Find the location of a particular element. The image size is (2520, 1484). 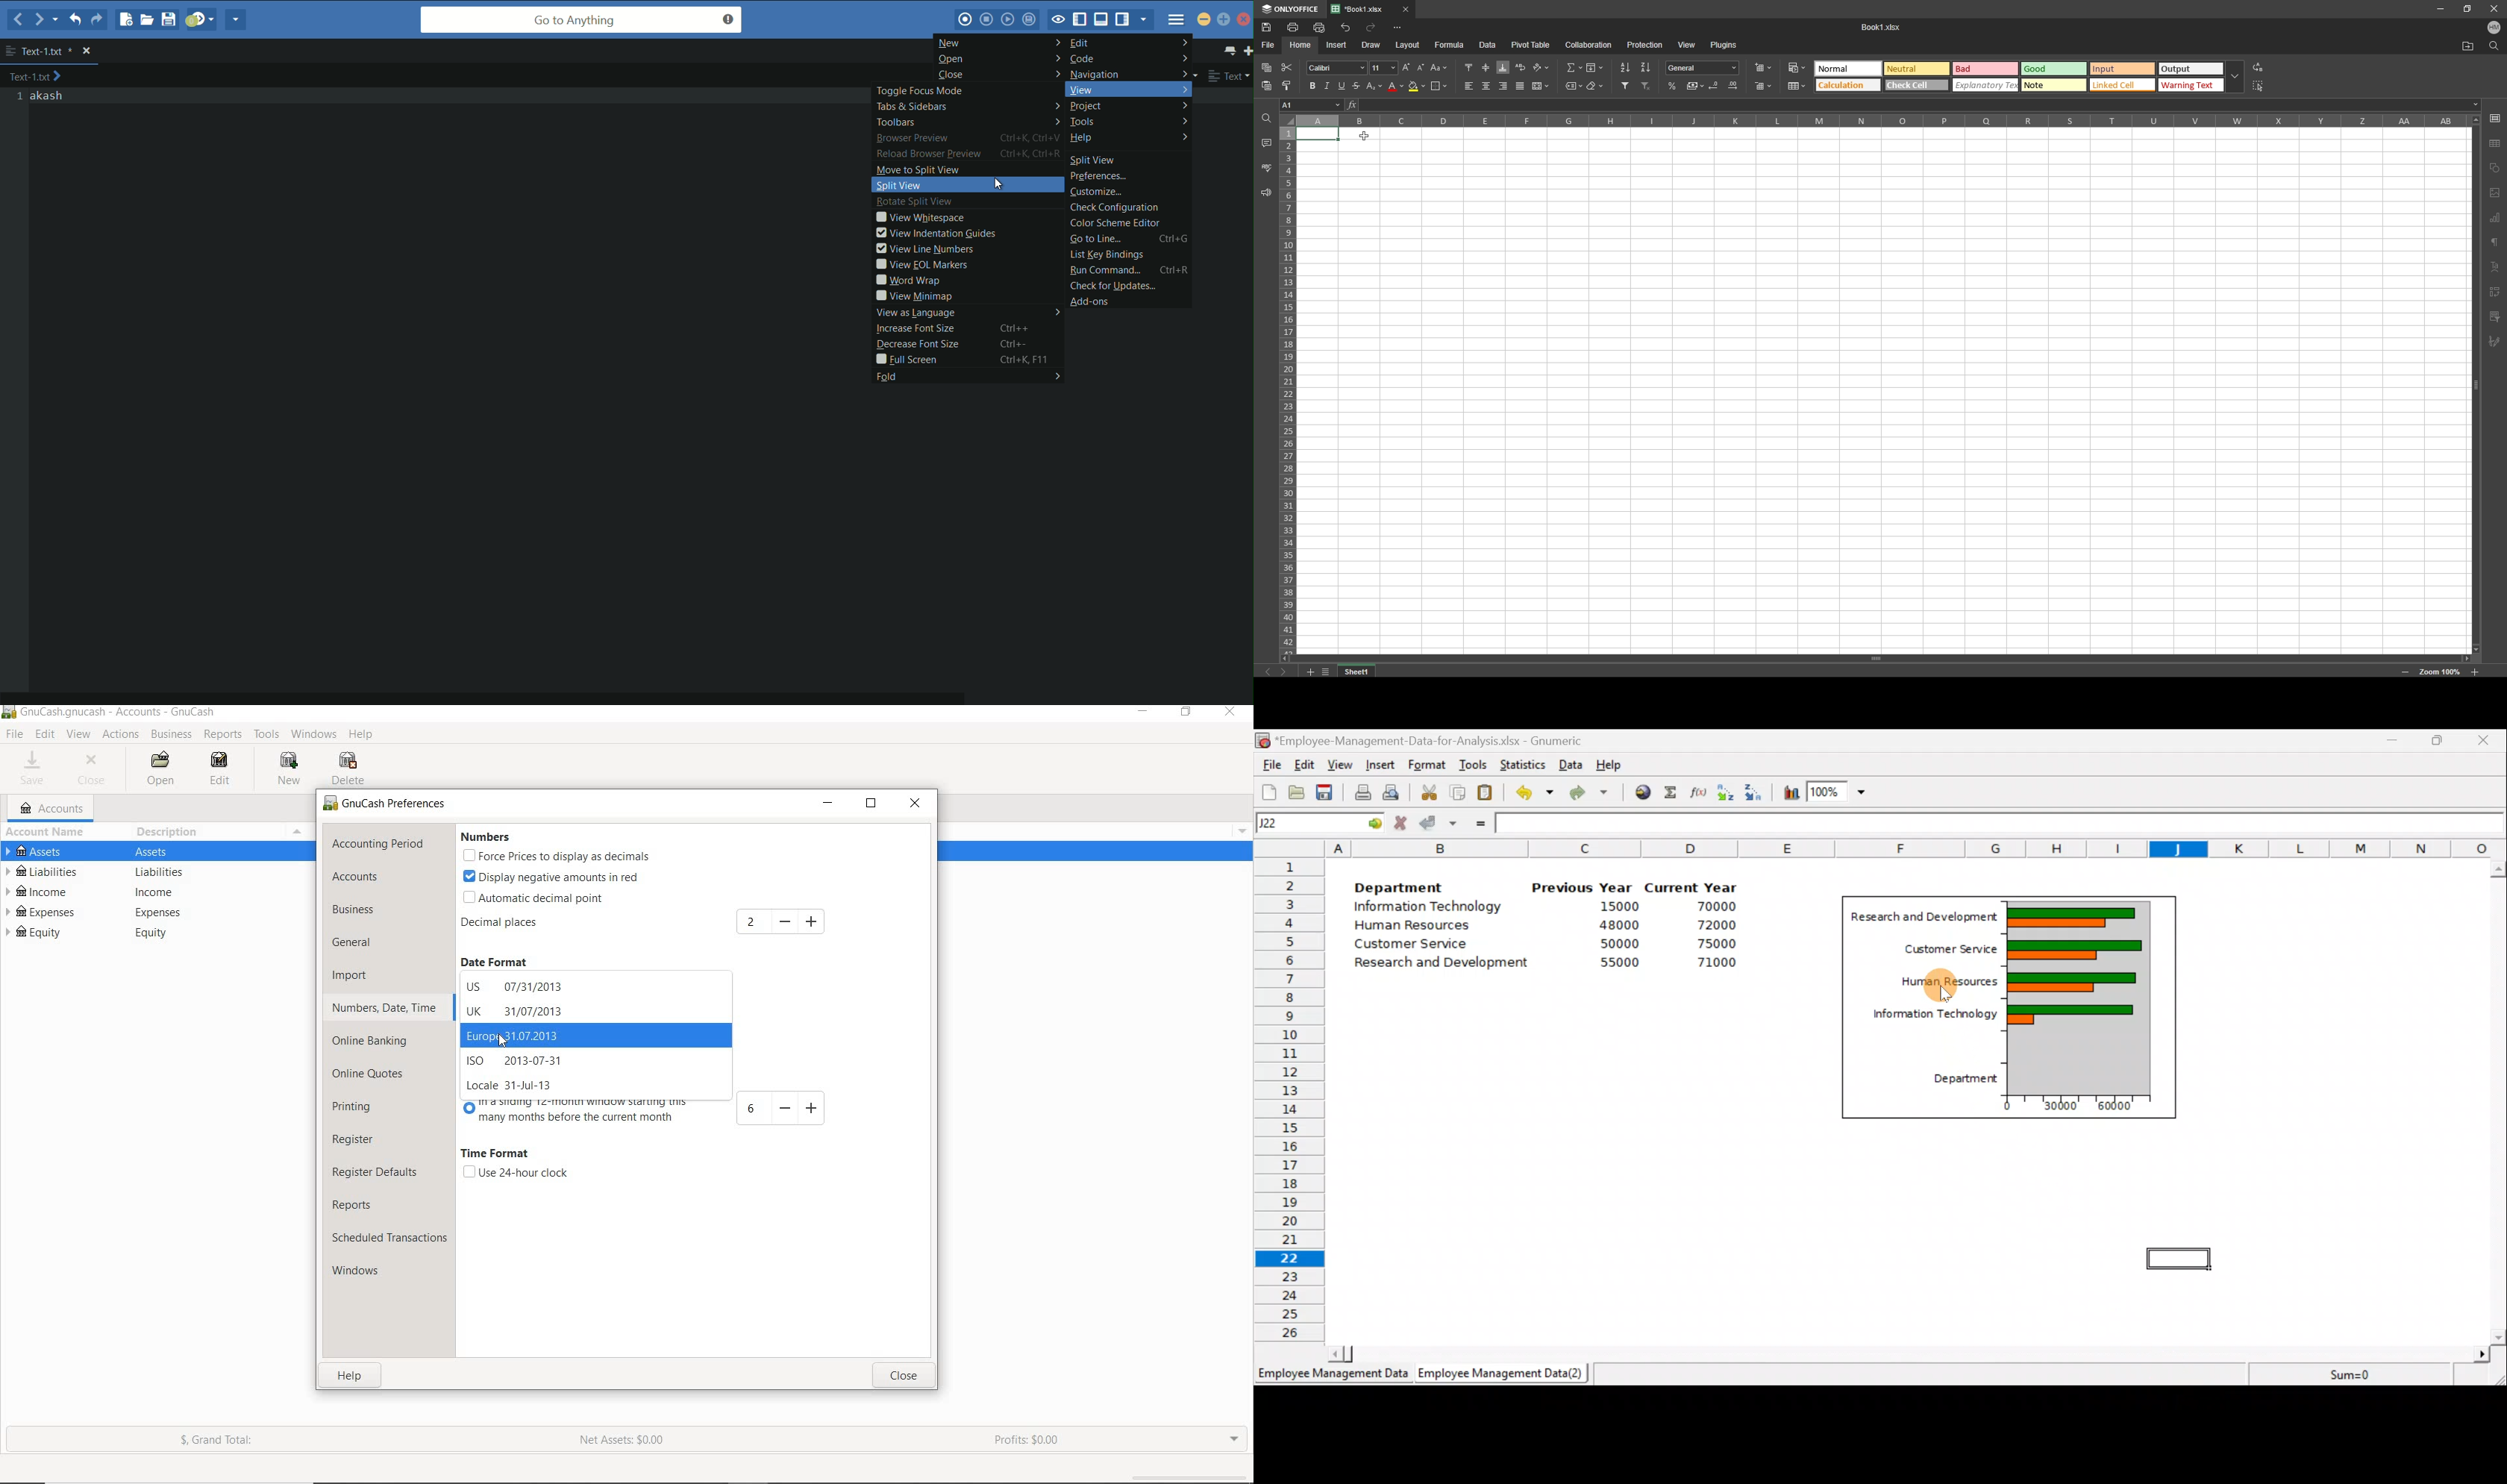

go to is located at coordinates (1374, 823).